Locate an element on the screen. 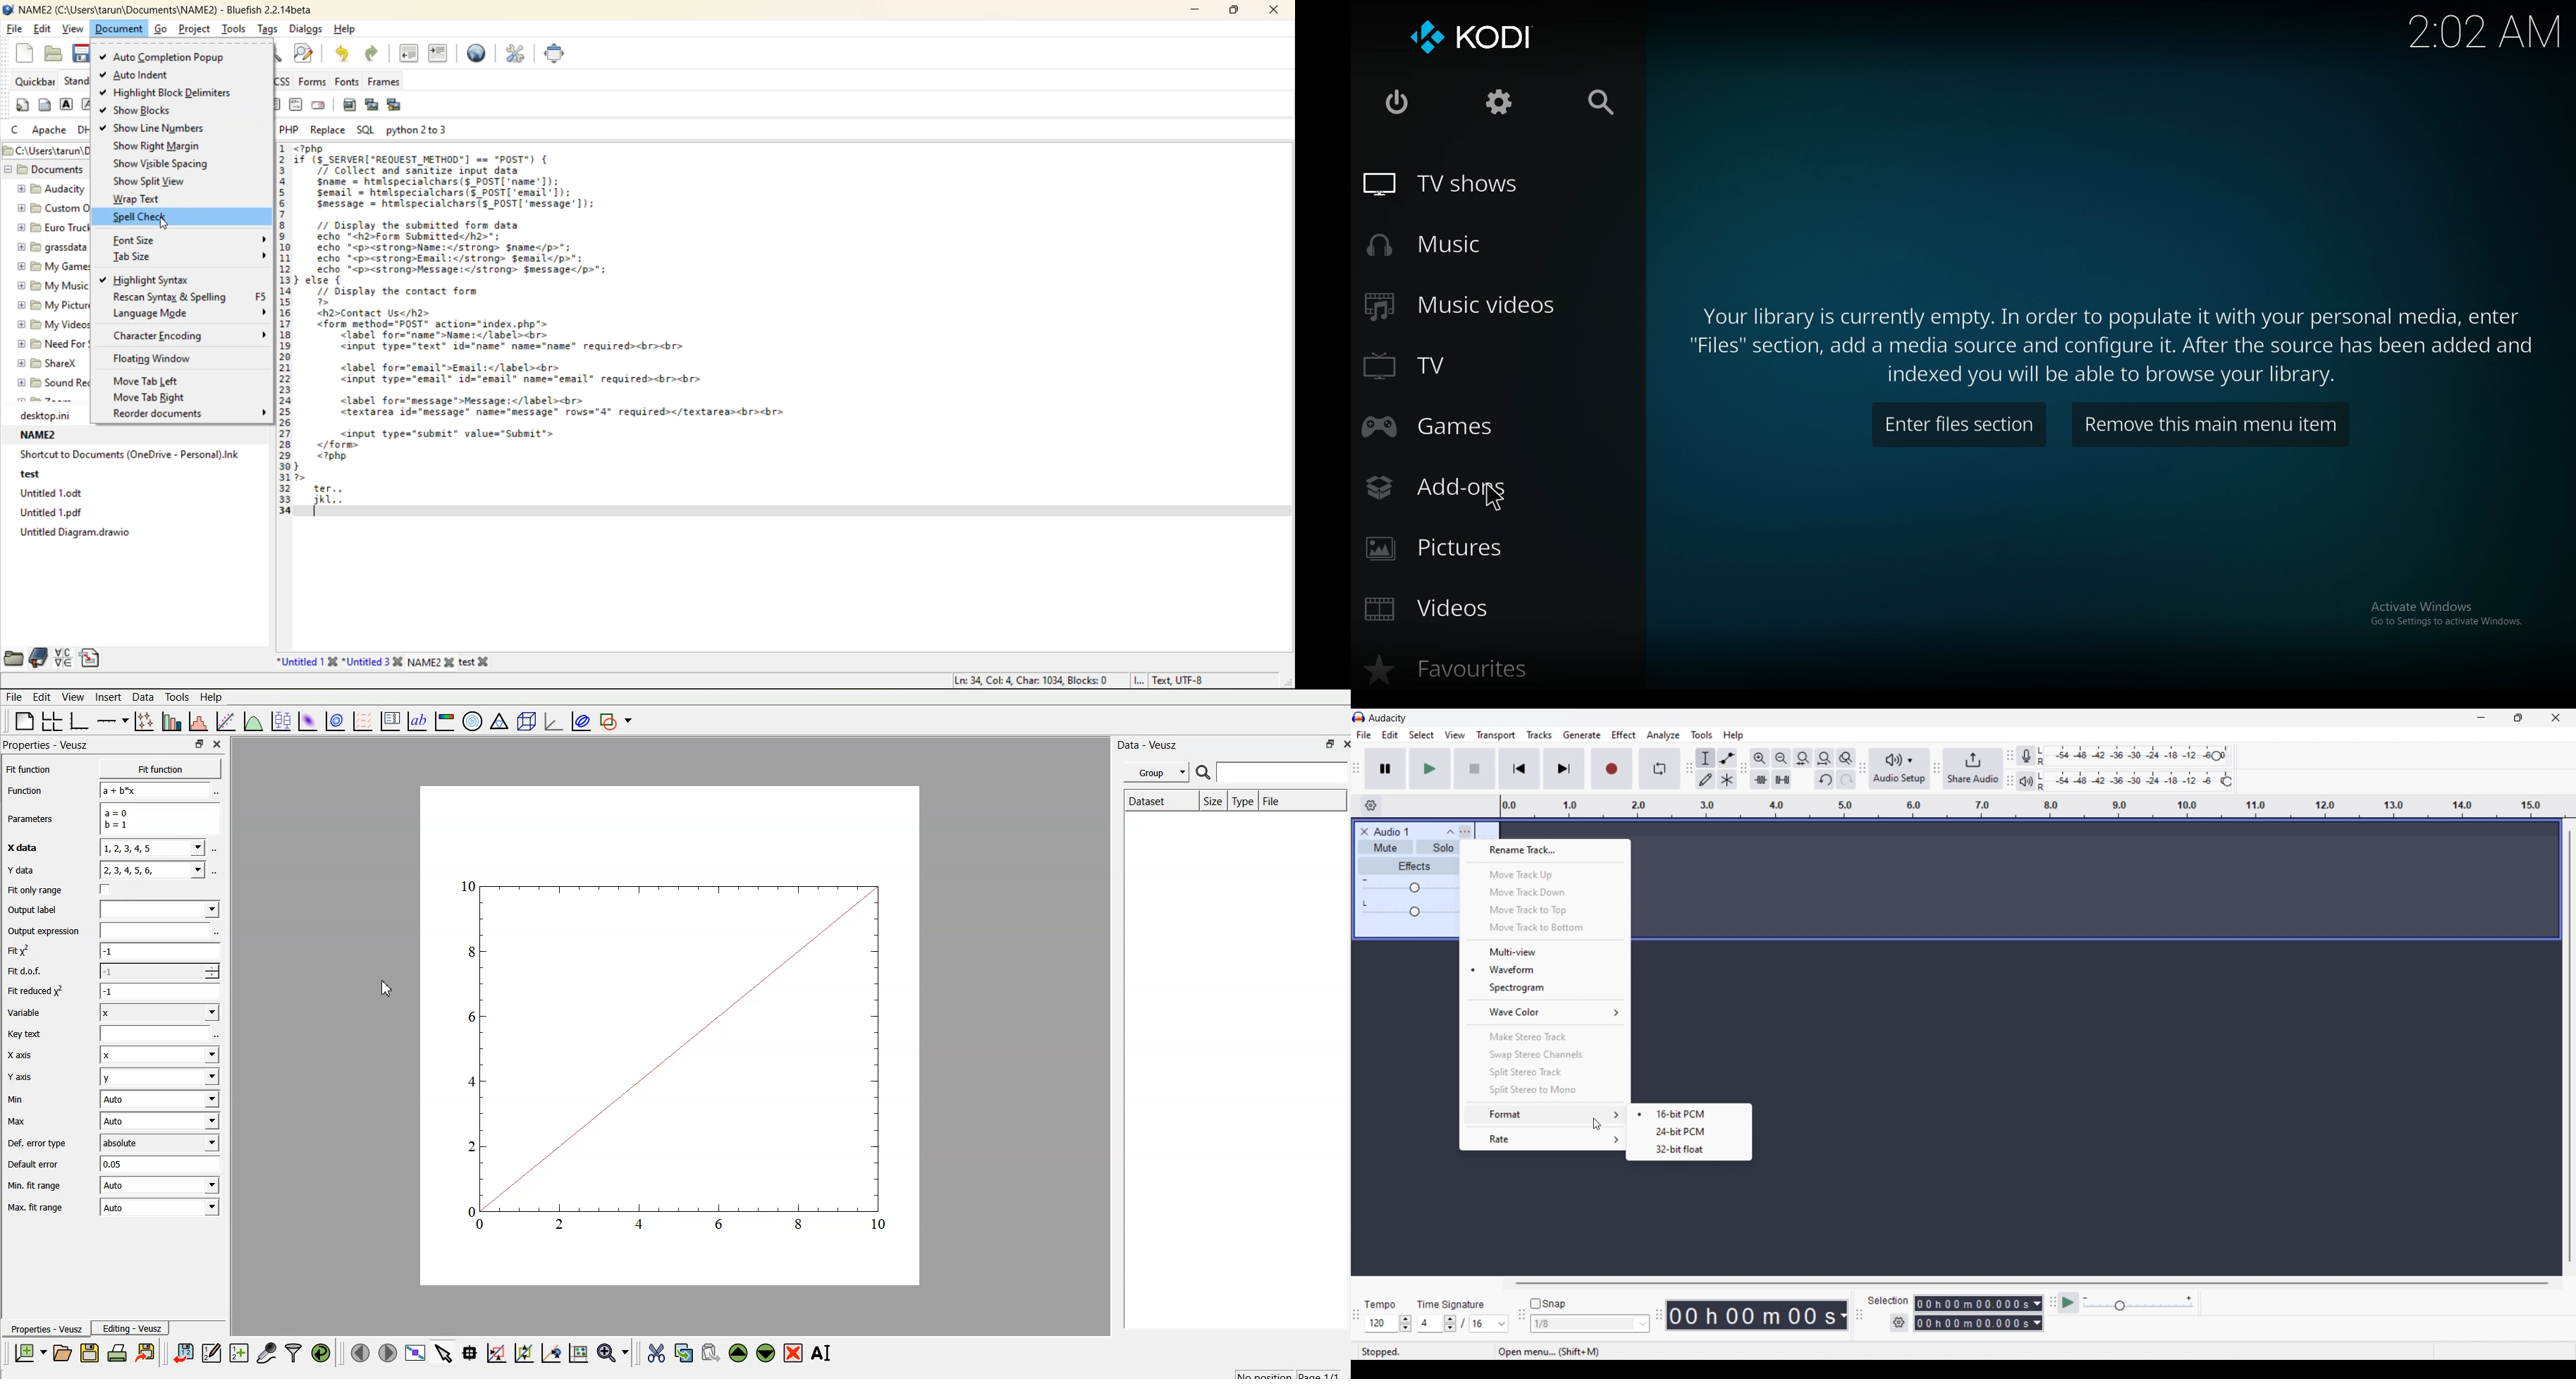  remove item is located at coordinates (2206, 425).